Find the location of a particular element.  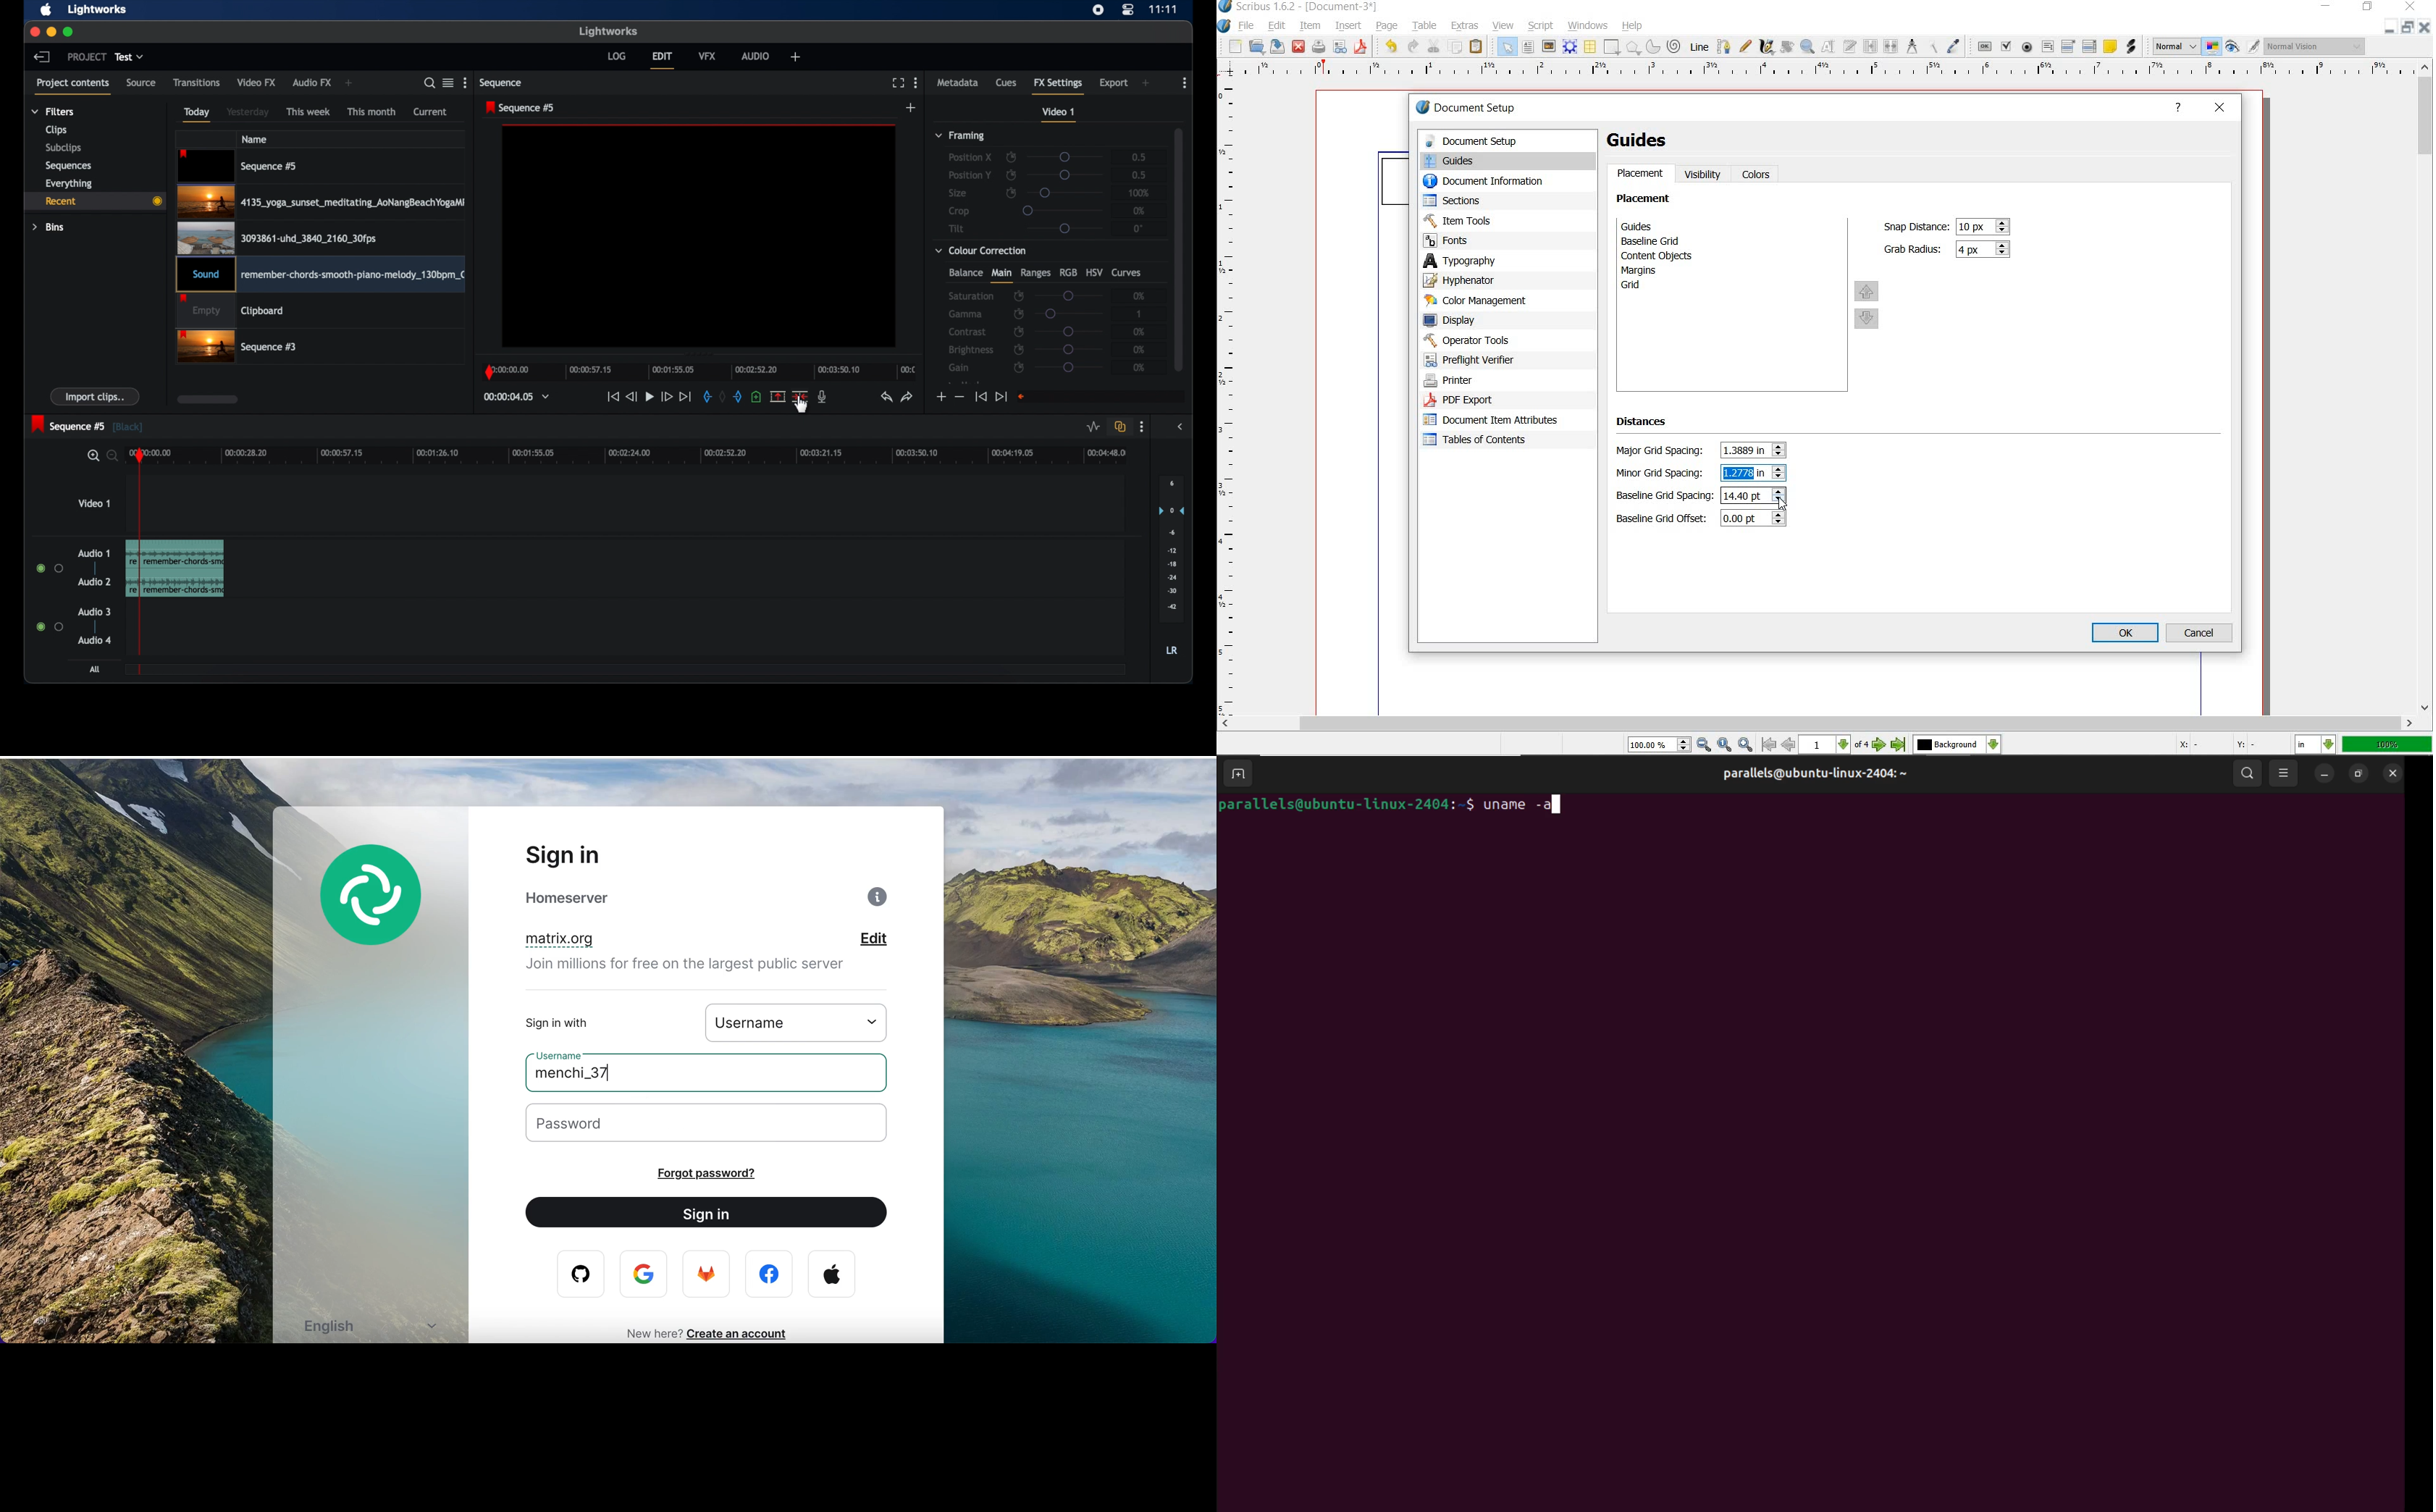

sequence 5 is located at coordinates (87, 425).